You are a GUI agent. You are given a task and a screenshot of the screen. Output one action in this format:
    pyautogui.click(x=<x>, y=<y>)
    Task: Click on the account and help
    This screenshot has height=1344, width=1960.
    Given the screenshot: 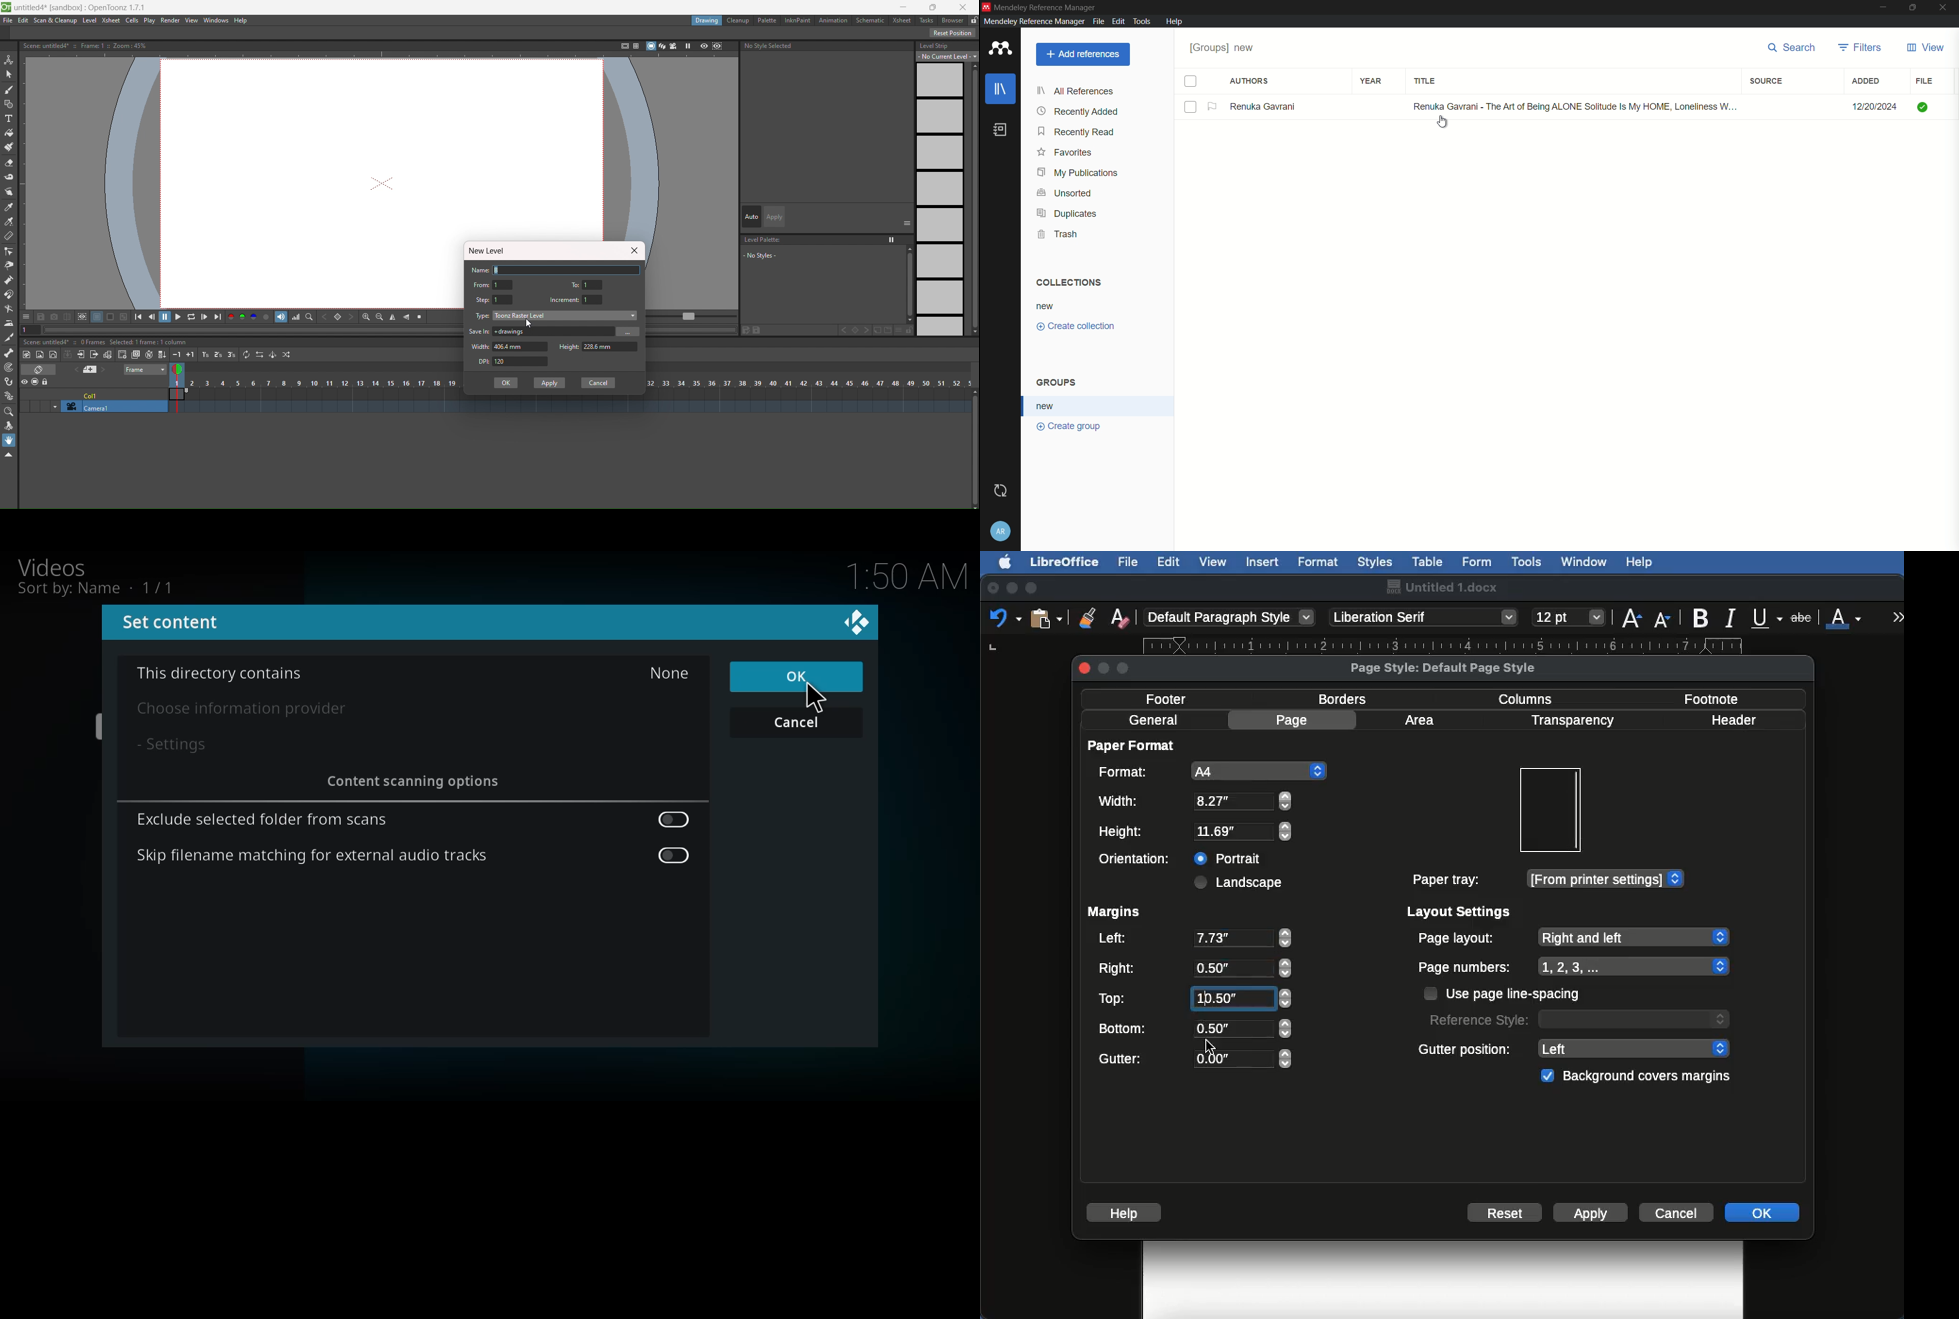 What is the action you would take?
    pyautogui.click(x=1001, y=531)
    